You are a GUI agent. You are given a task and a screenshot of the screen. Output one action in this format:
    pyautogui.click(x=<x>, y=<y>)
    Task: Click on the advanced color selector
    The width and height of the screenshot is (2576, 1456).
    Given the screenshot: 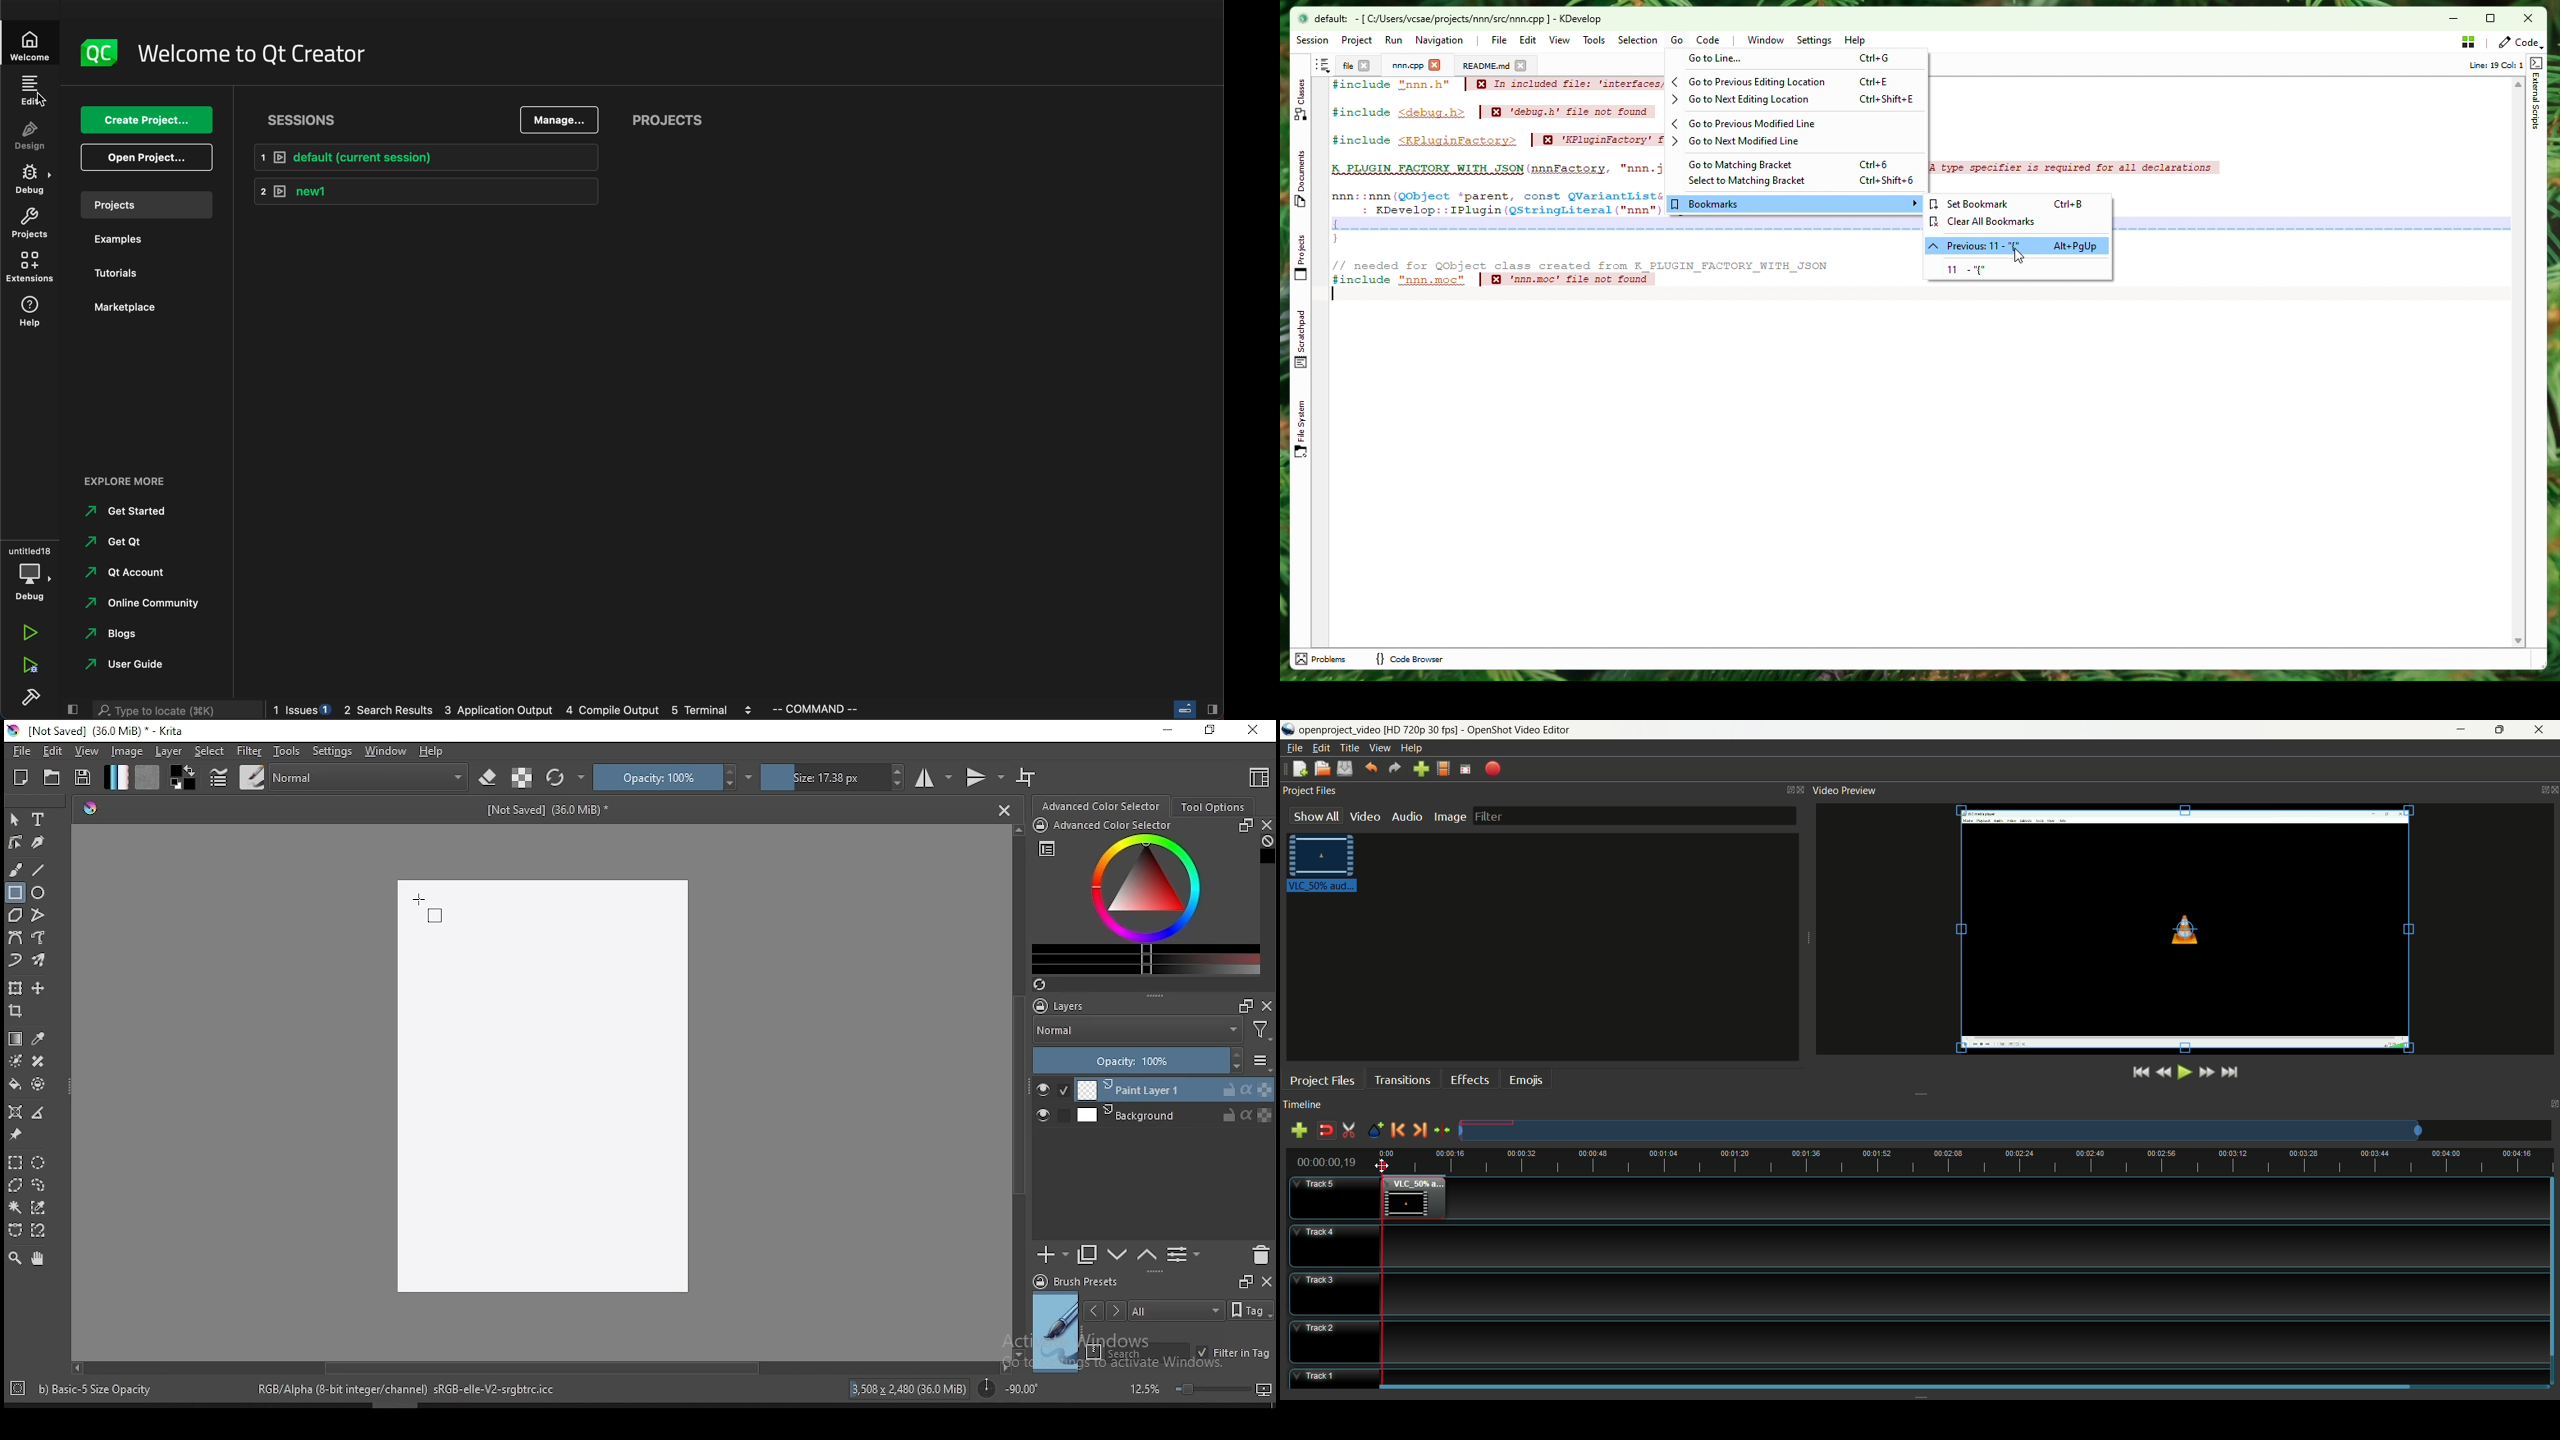 What is the action you would take?
    pyautogui.click(x=1142, y=896)
    